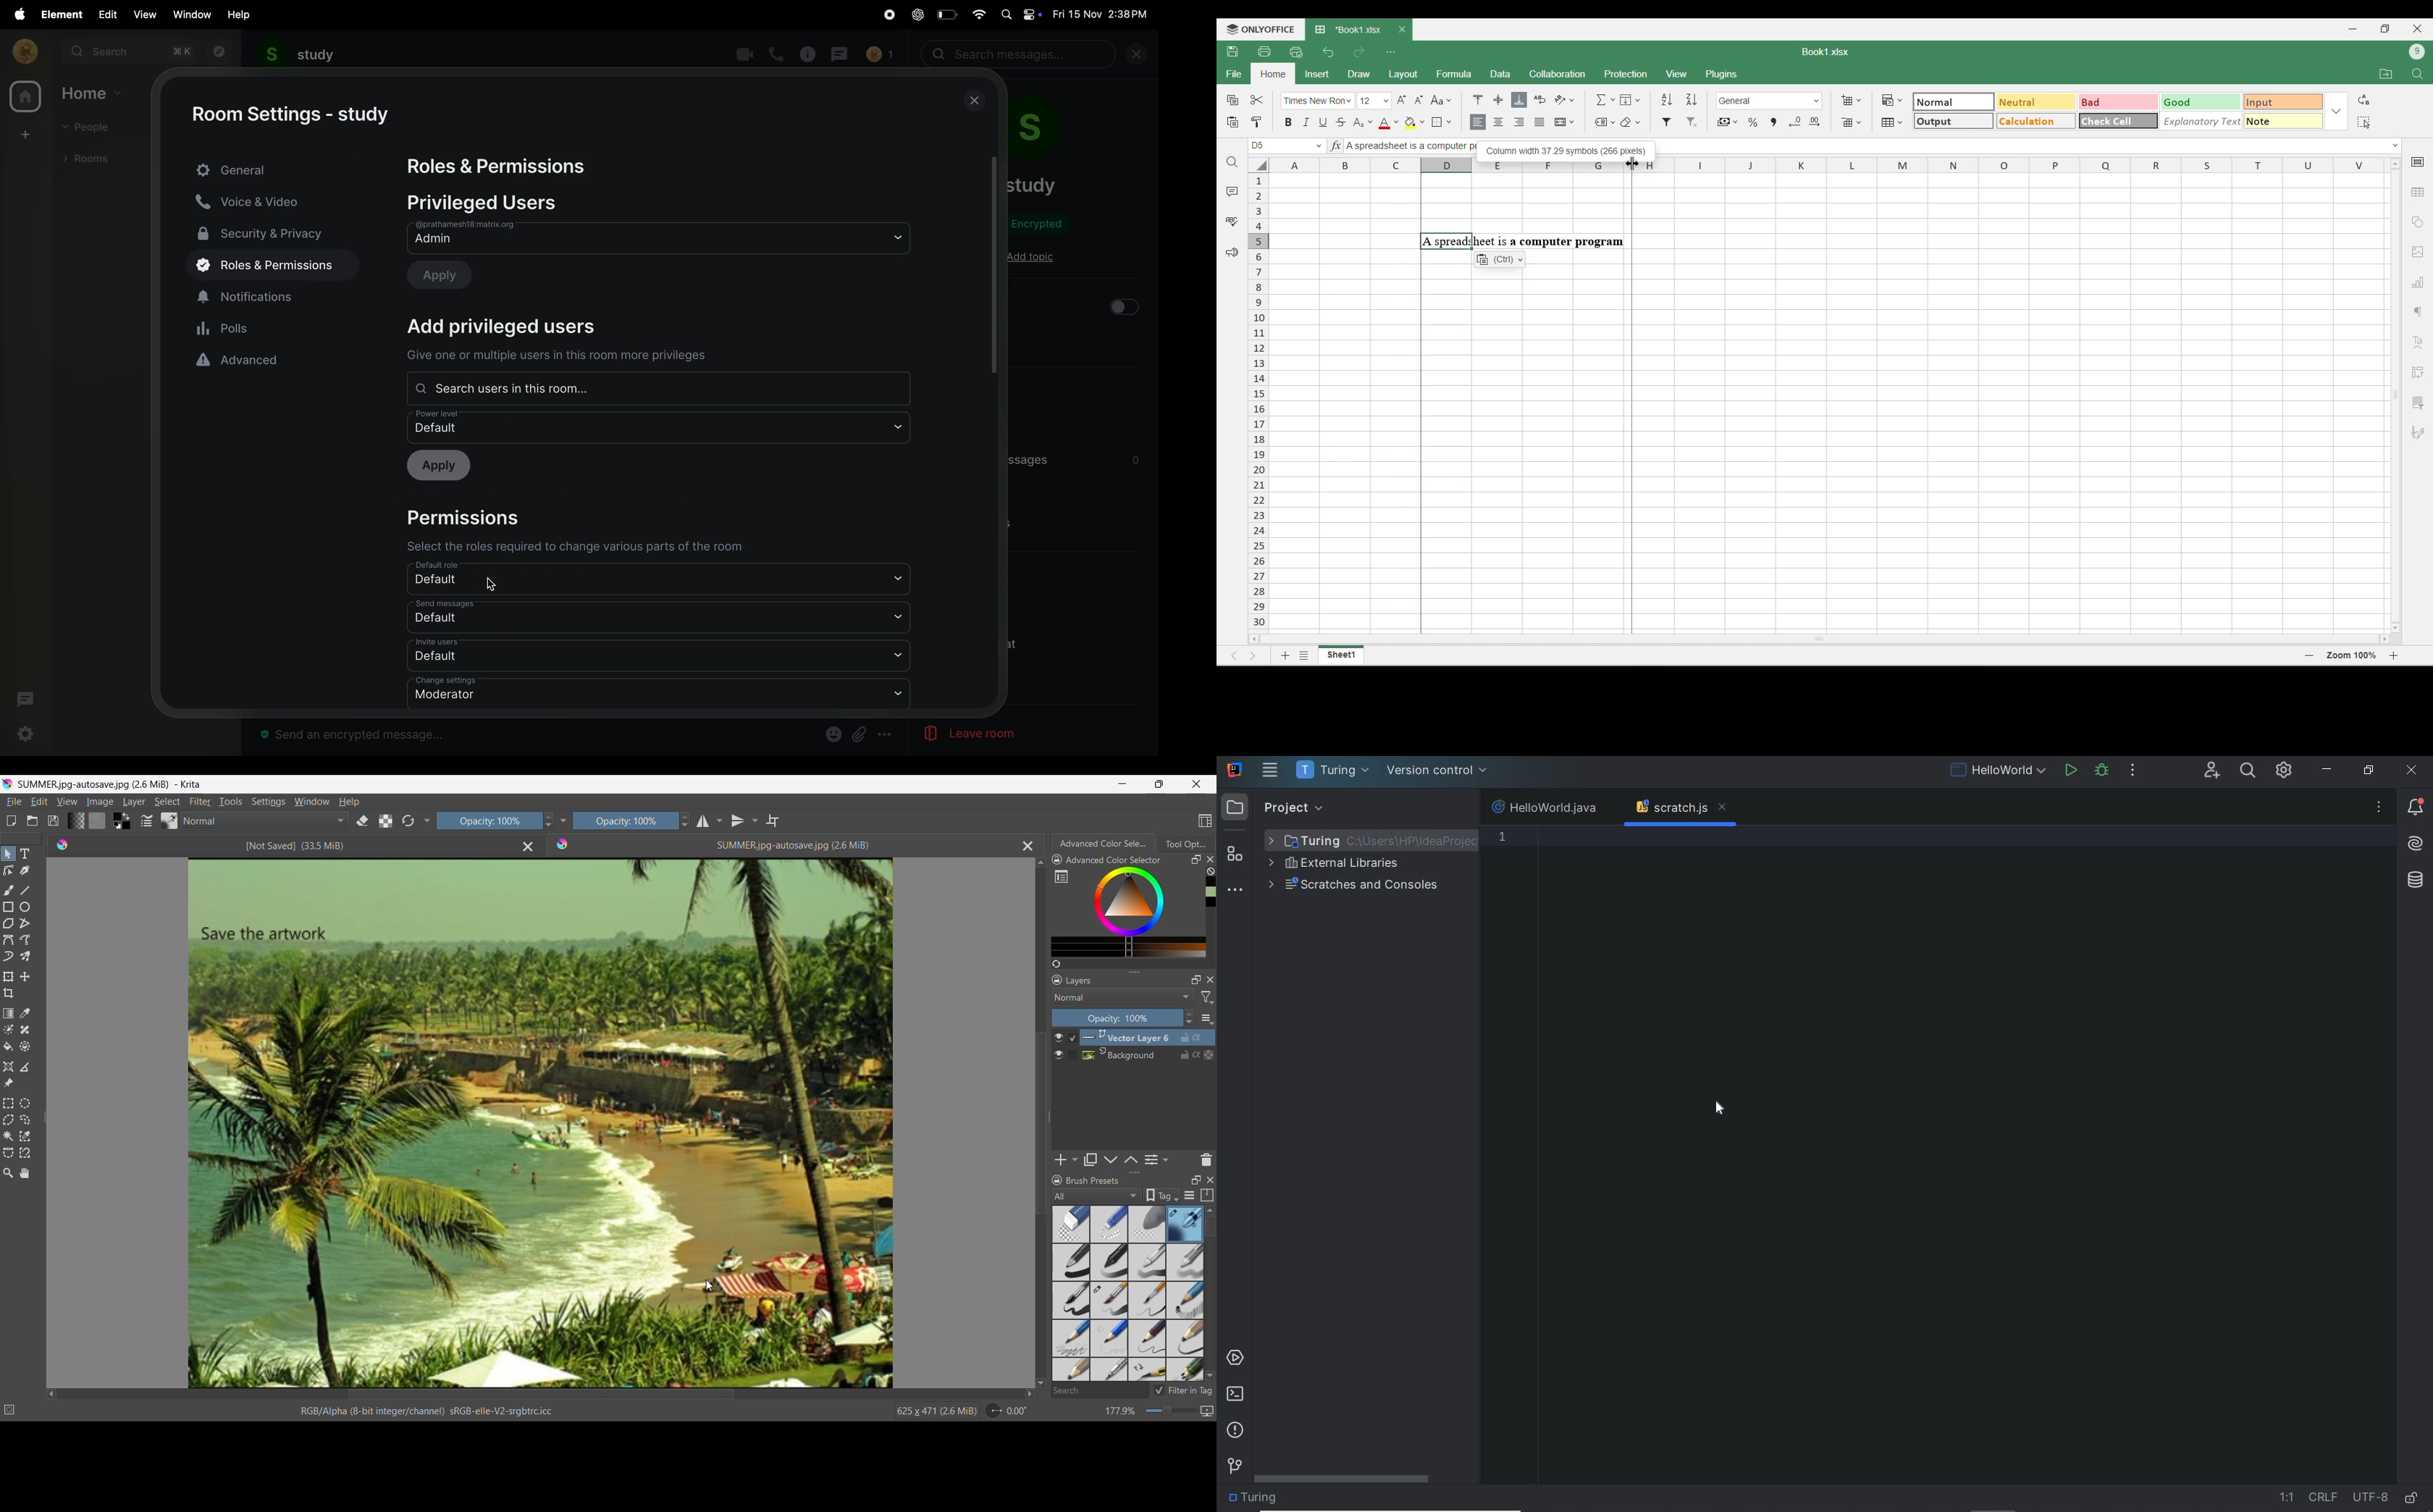 This screenshot has width=2436, height=1512. What do you see at coordinates (1820, 637) in the screenshot?
I see `Horizontal slide bar` at bounding box center [1820, 637].